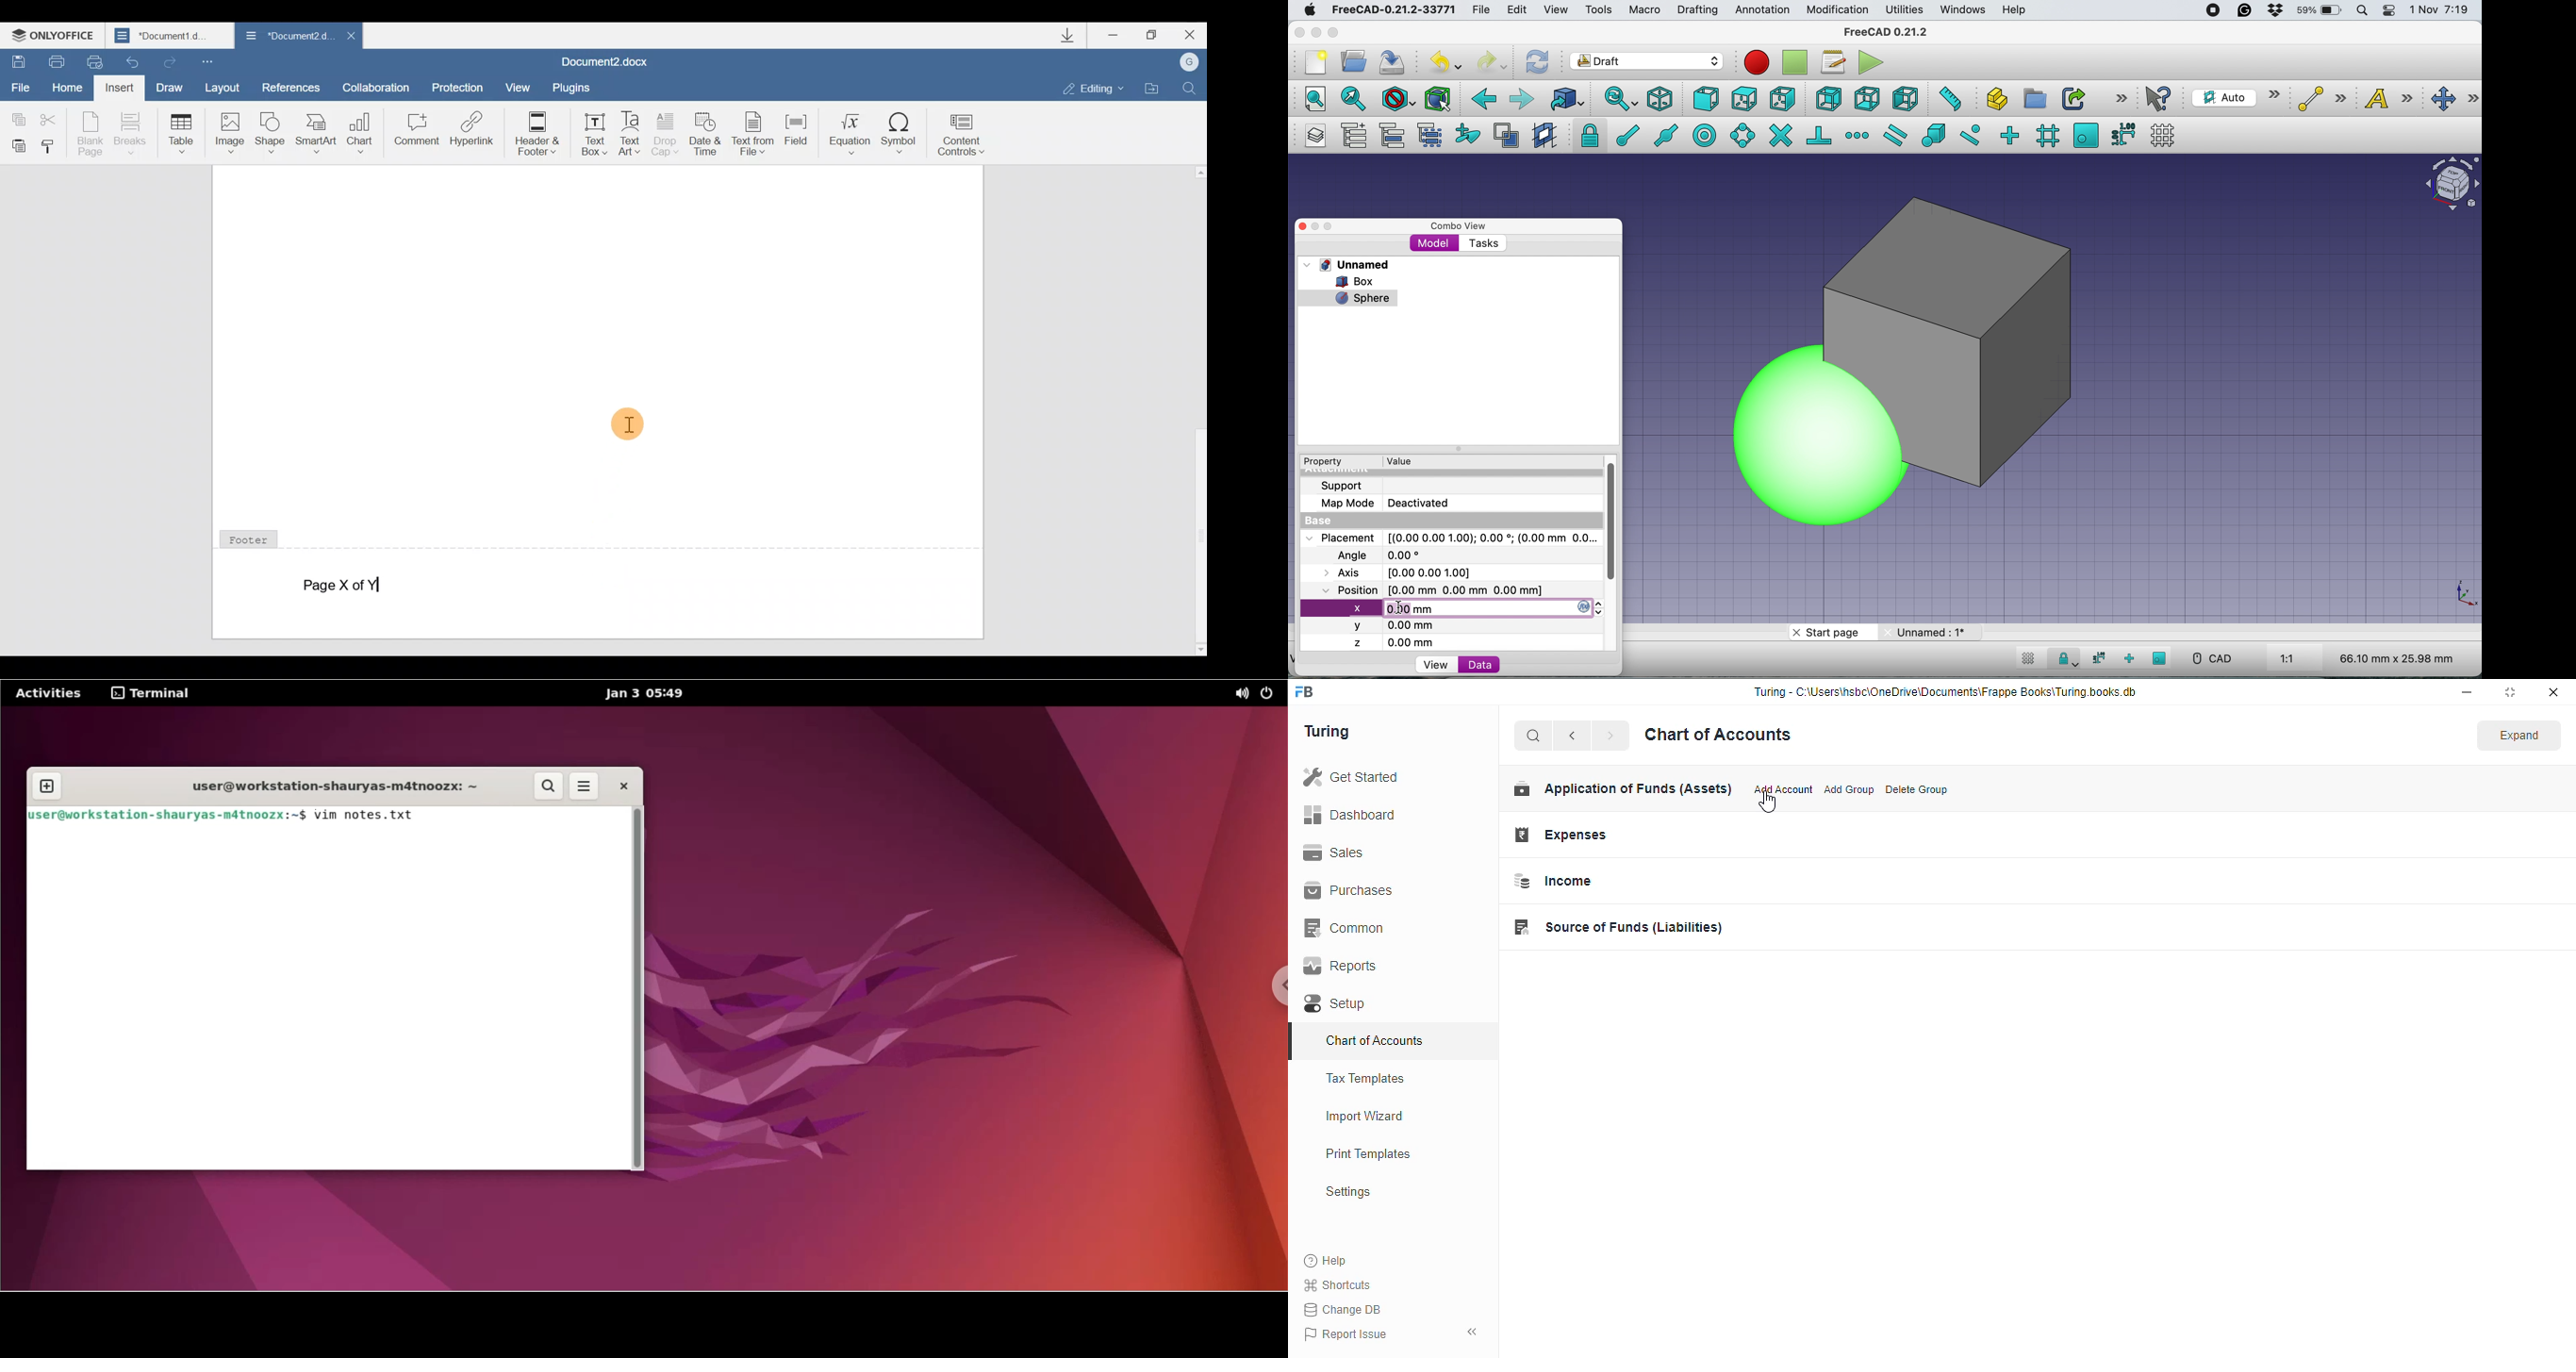  I want to click on Find, so click(1194, 86).